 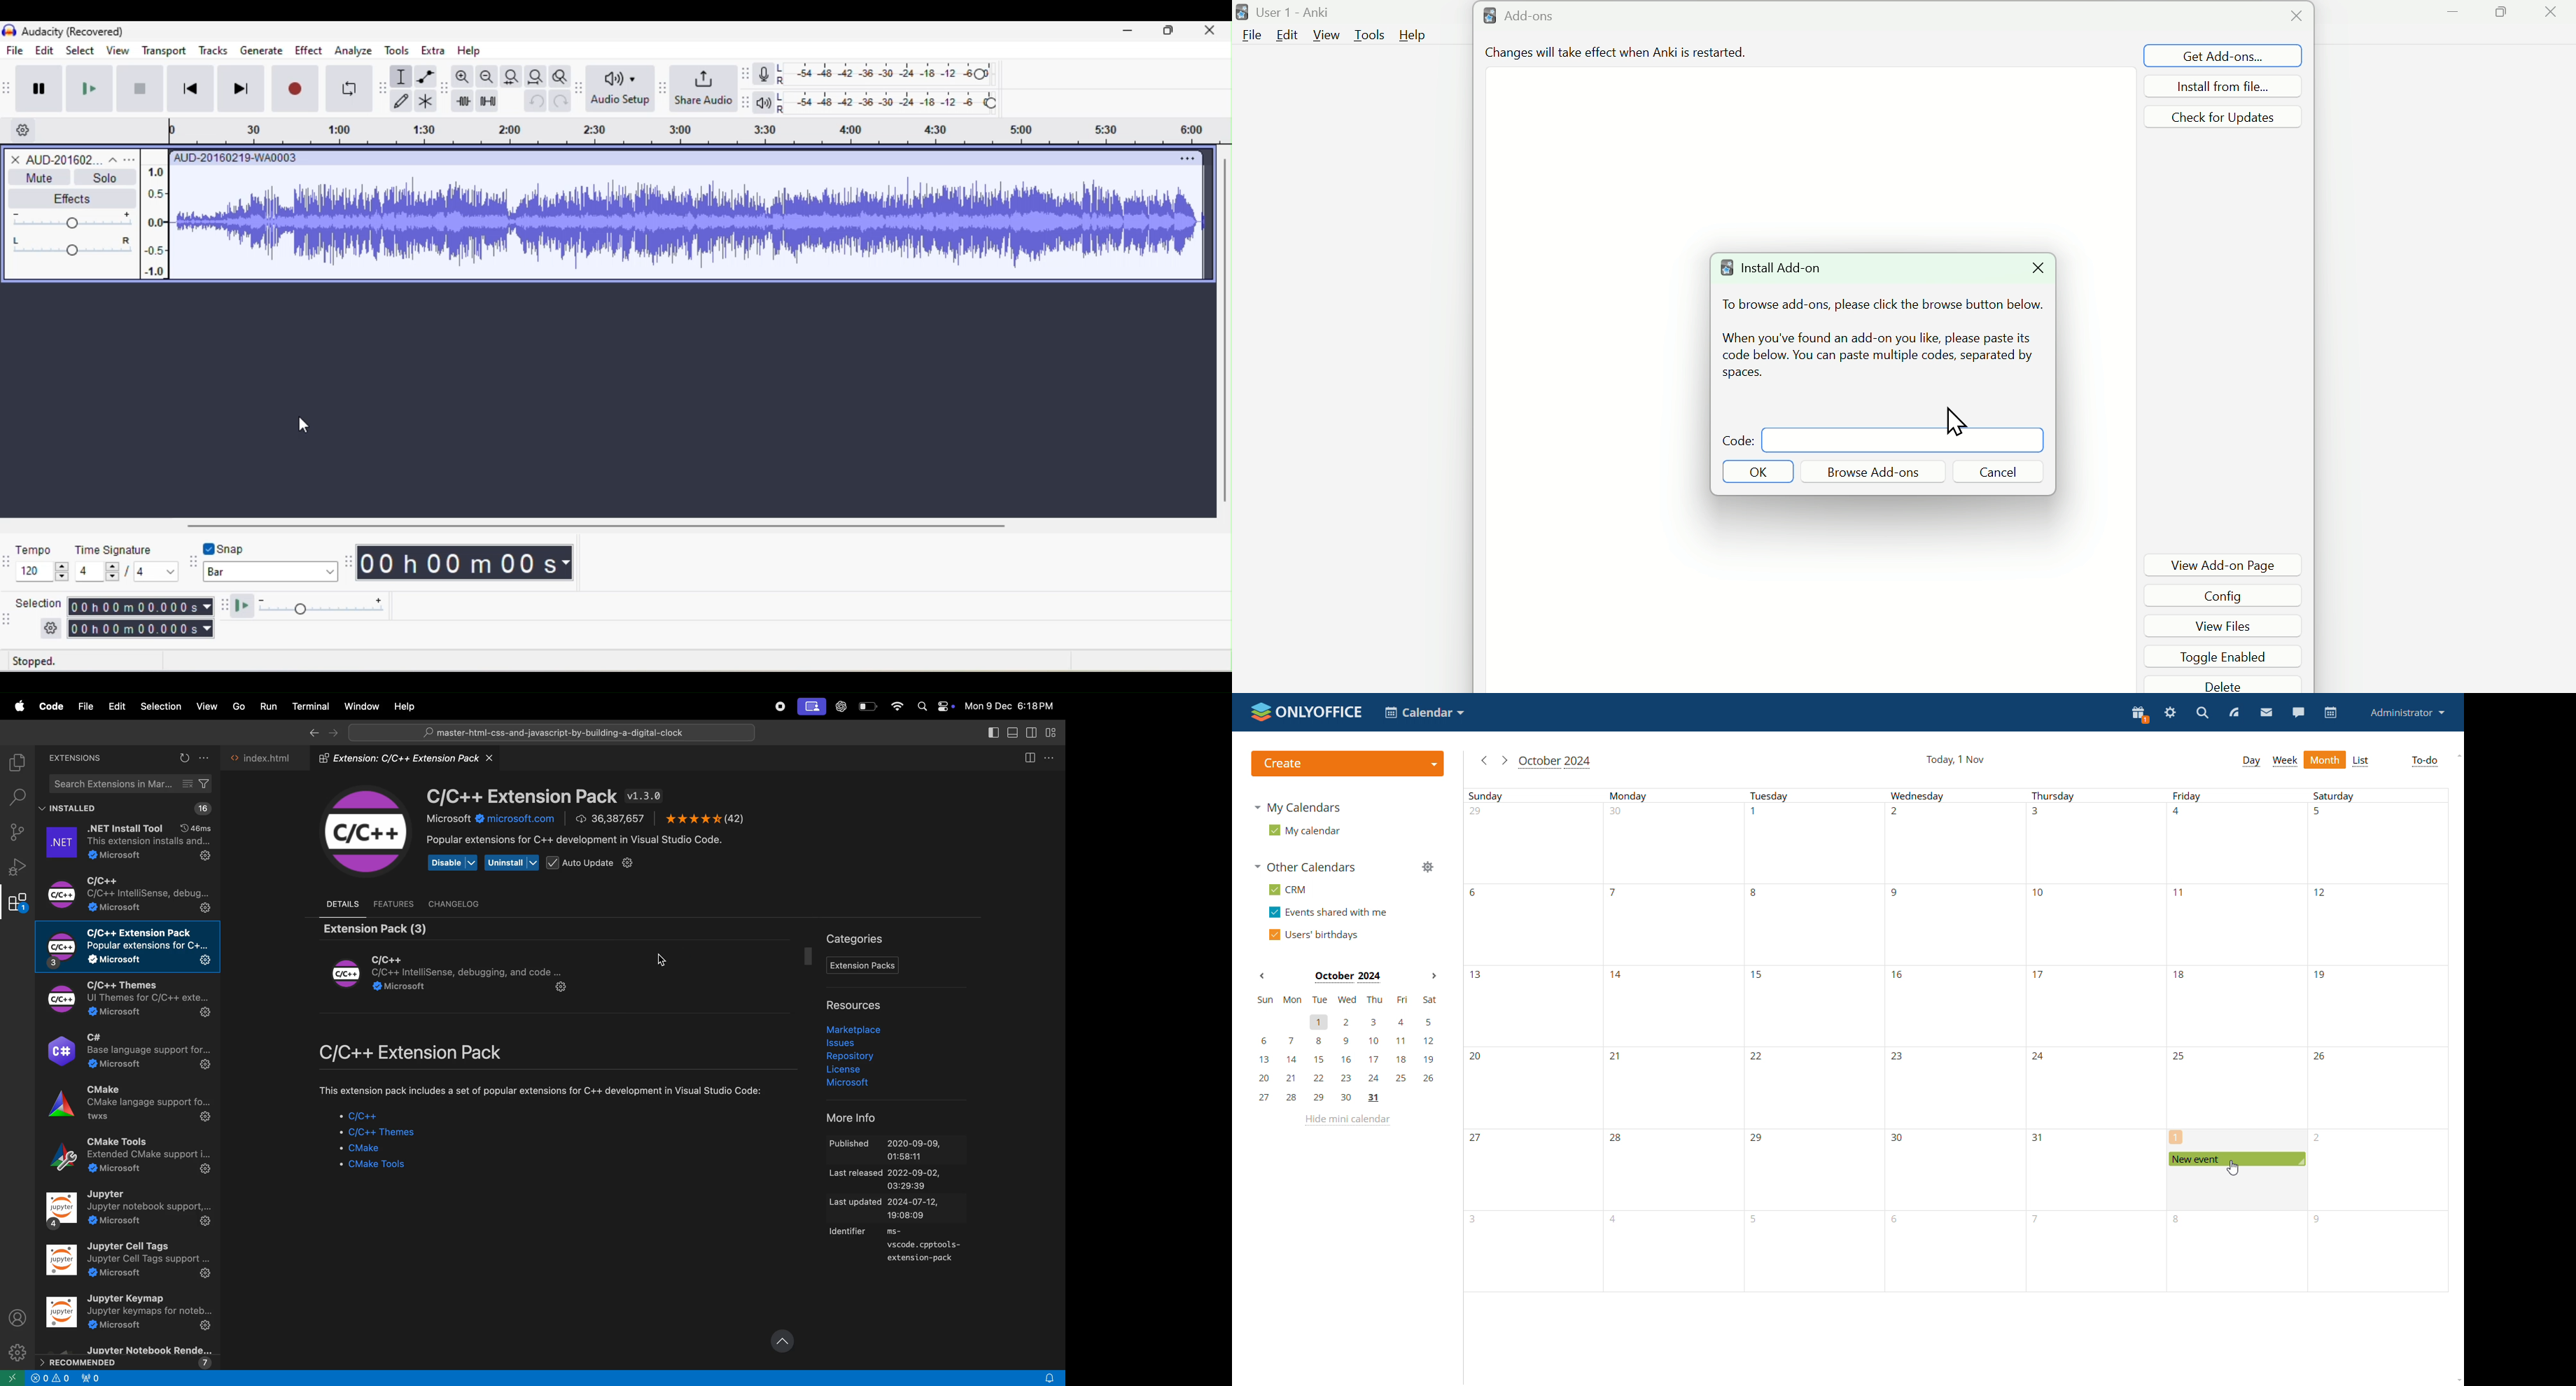 I want to click on Repository, so click(x=853, y=1056).